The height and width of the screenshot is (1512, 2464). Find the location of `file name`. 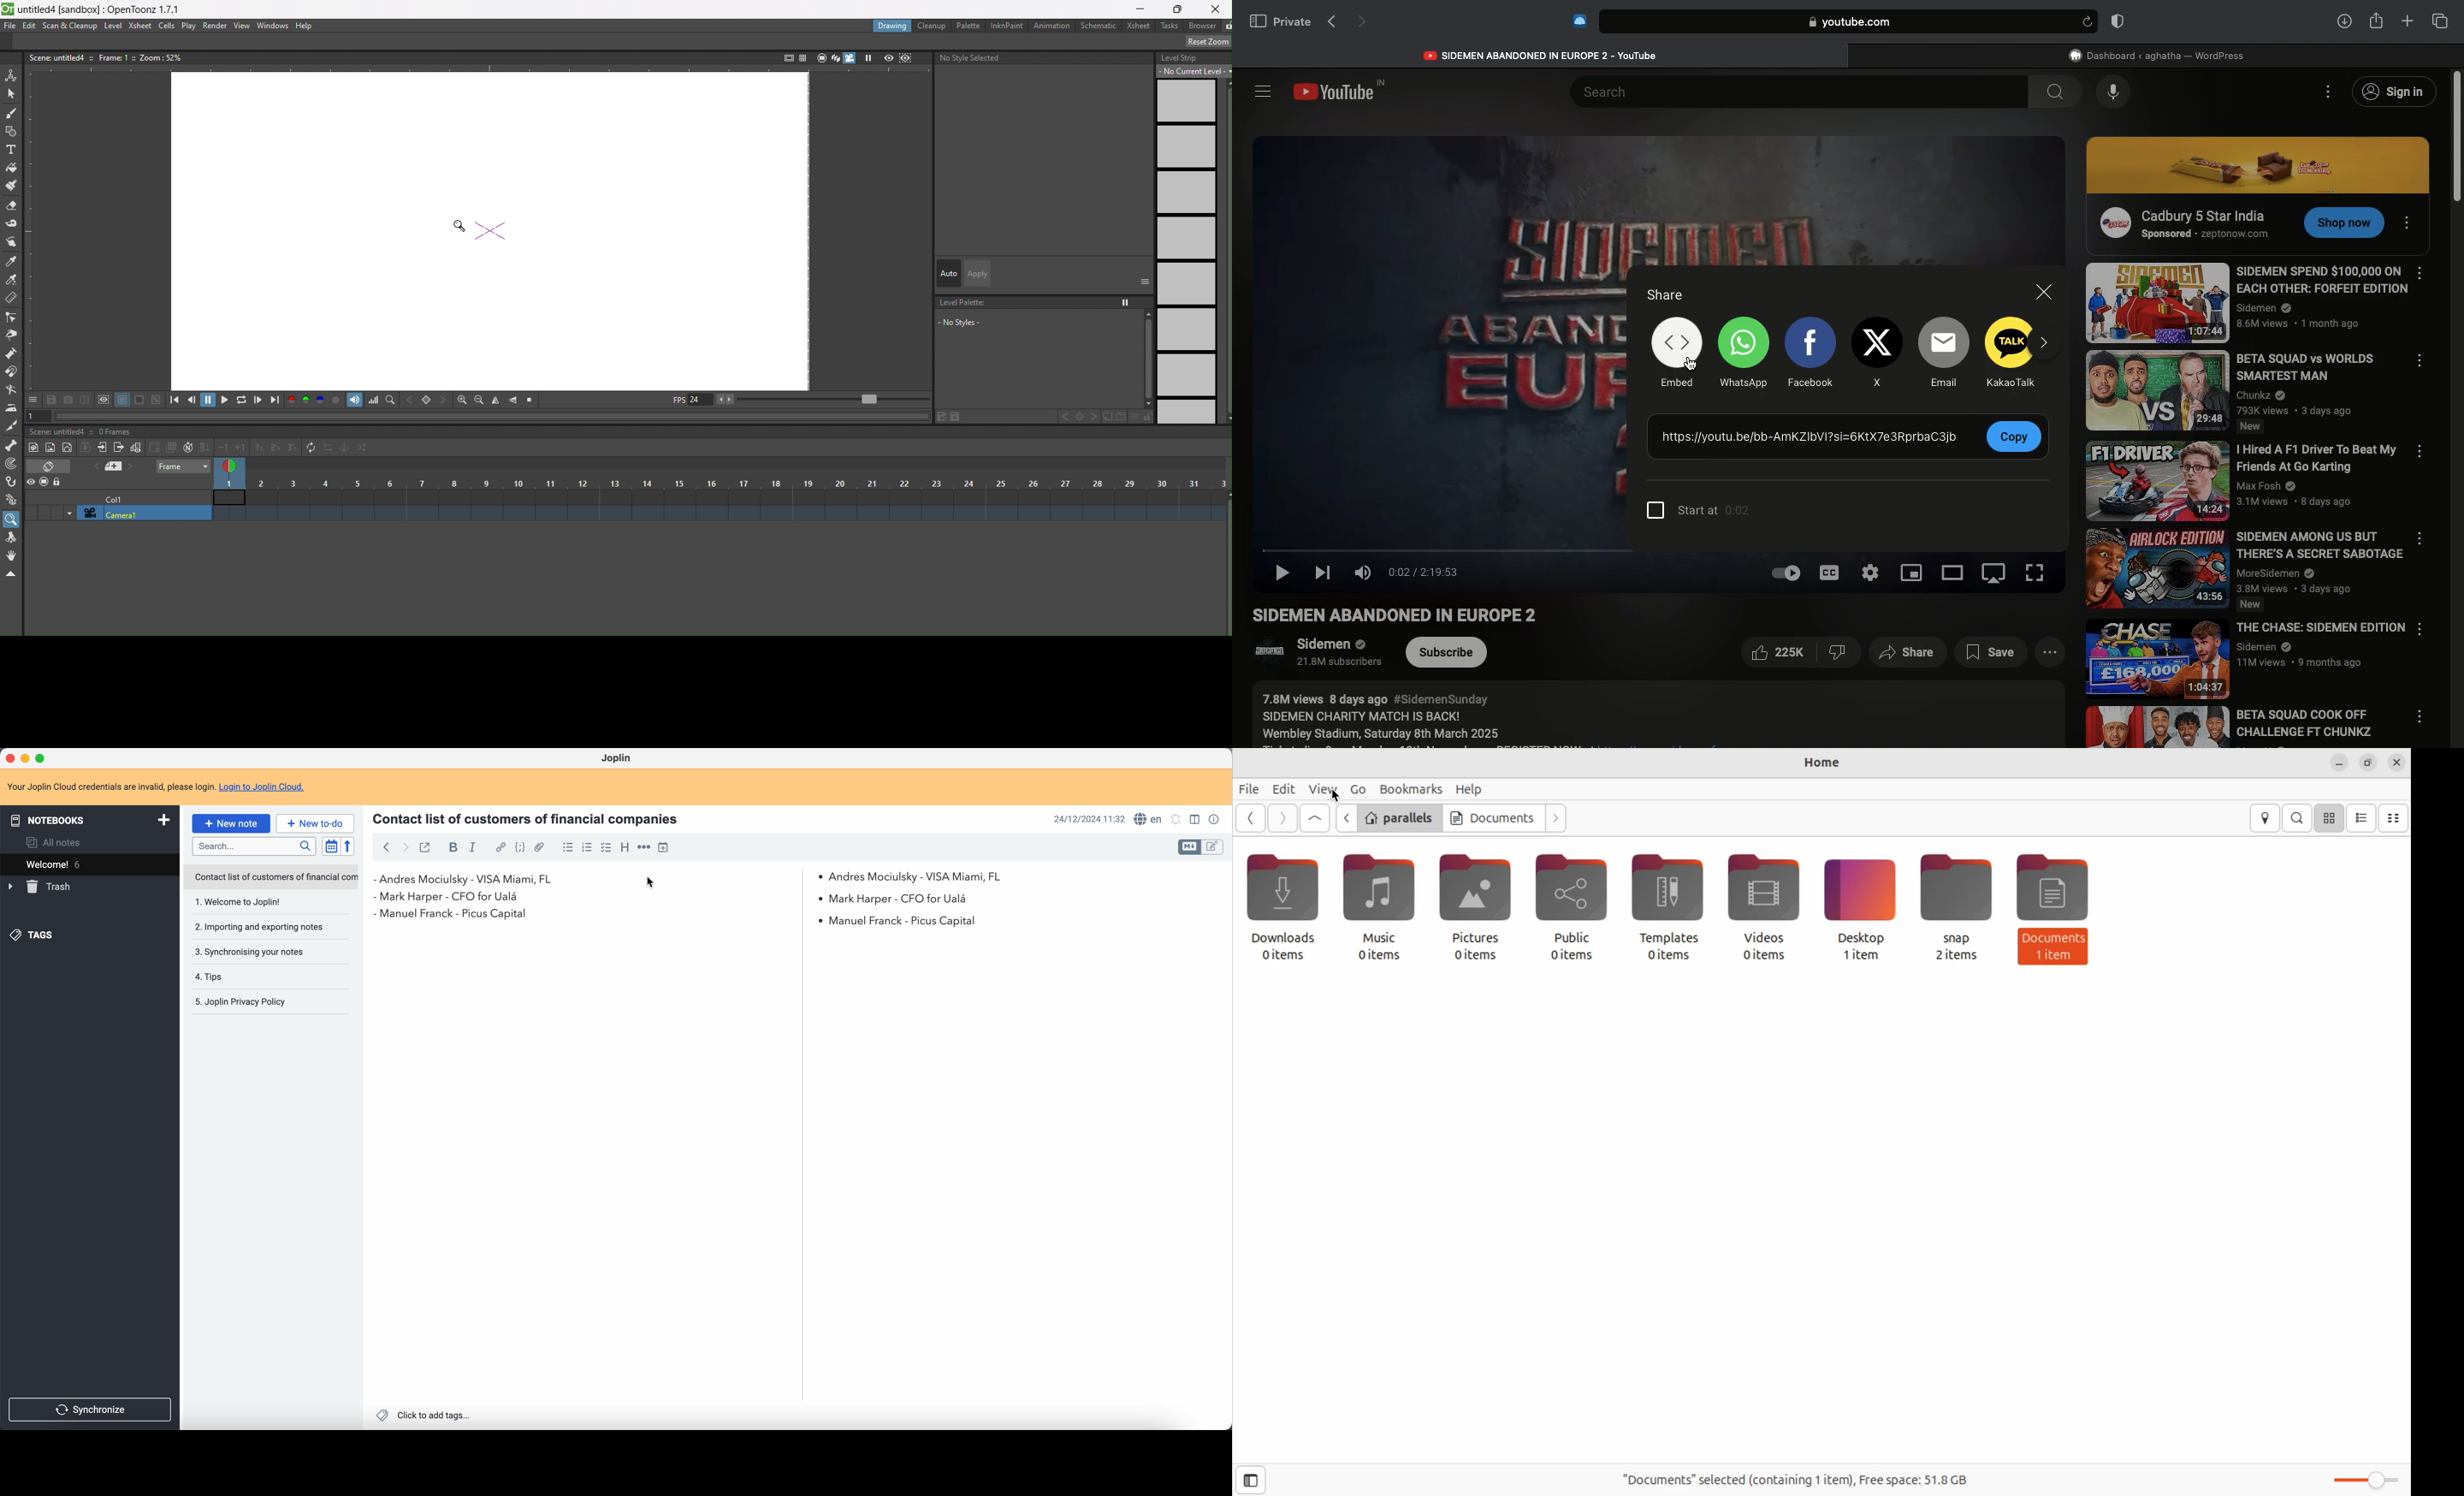

file name is located at coordinates (100, 8).